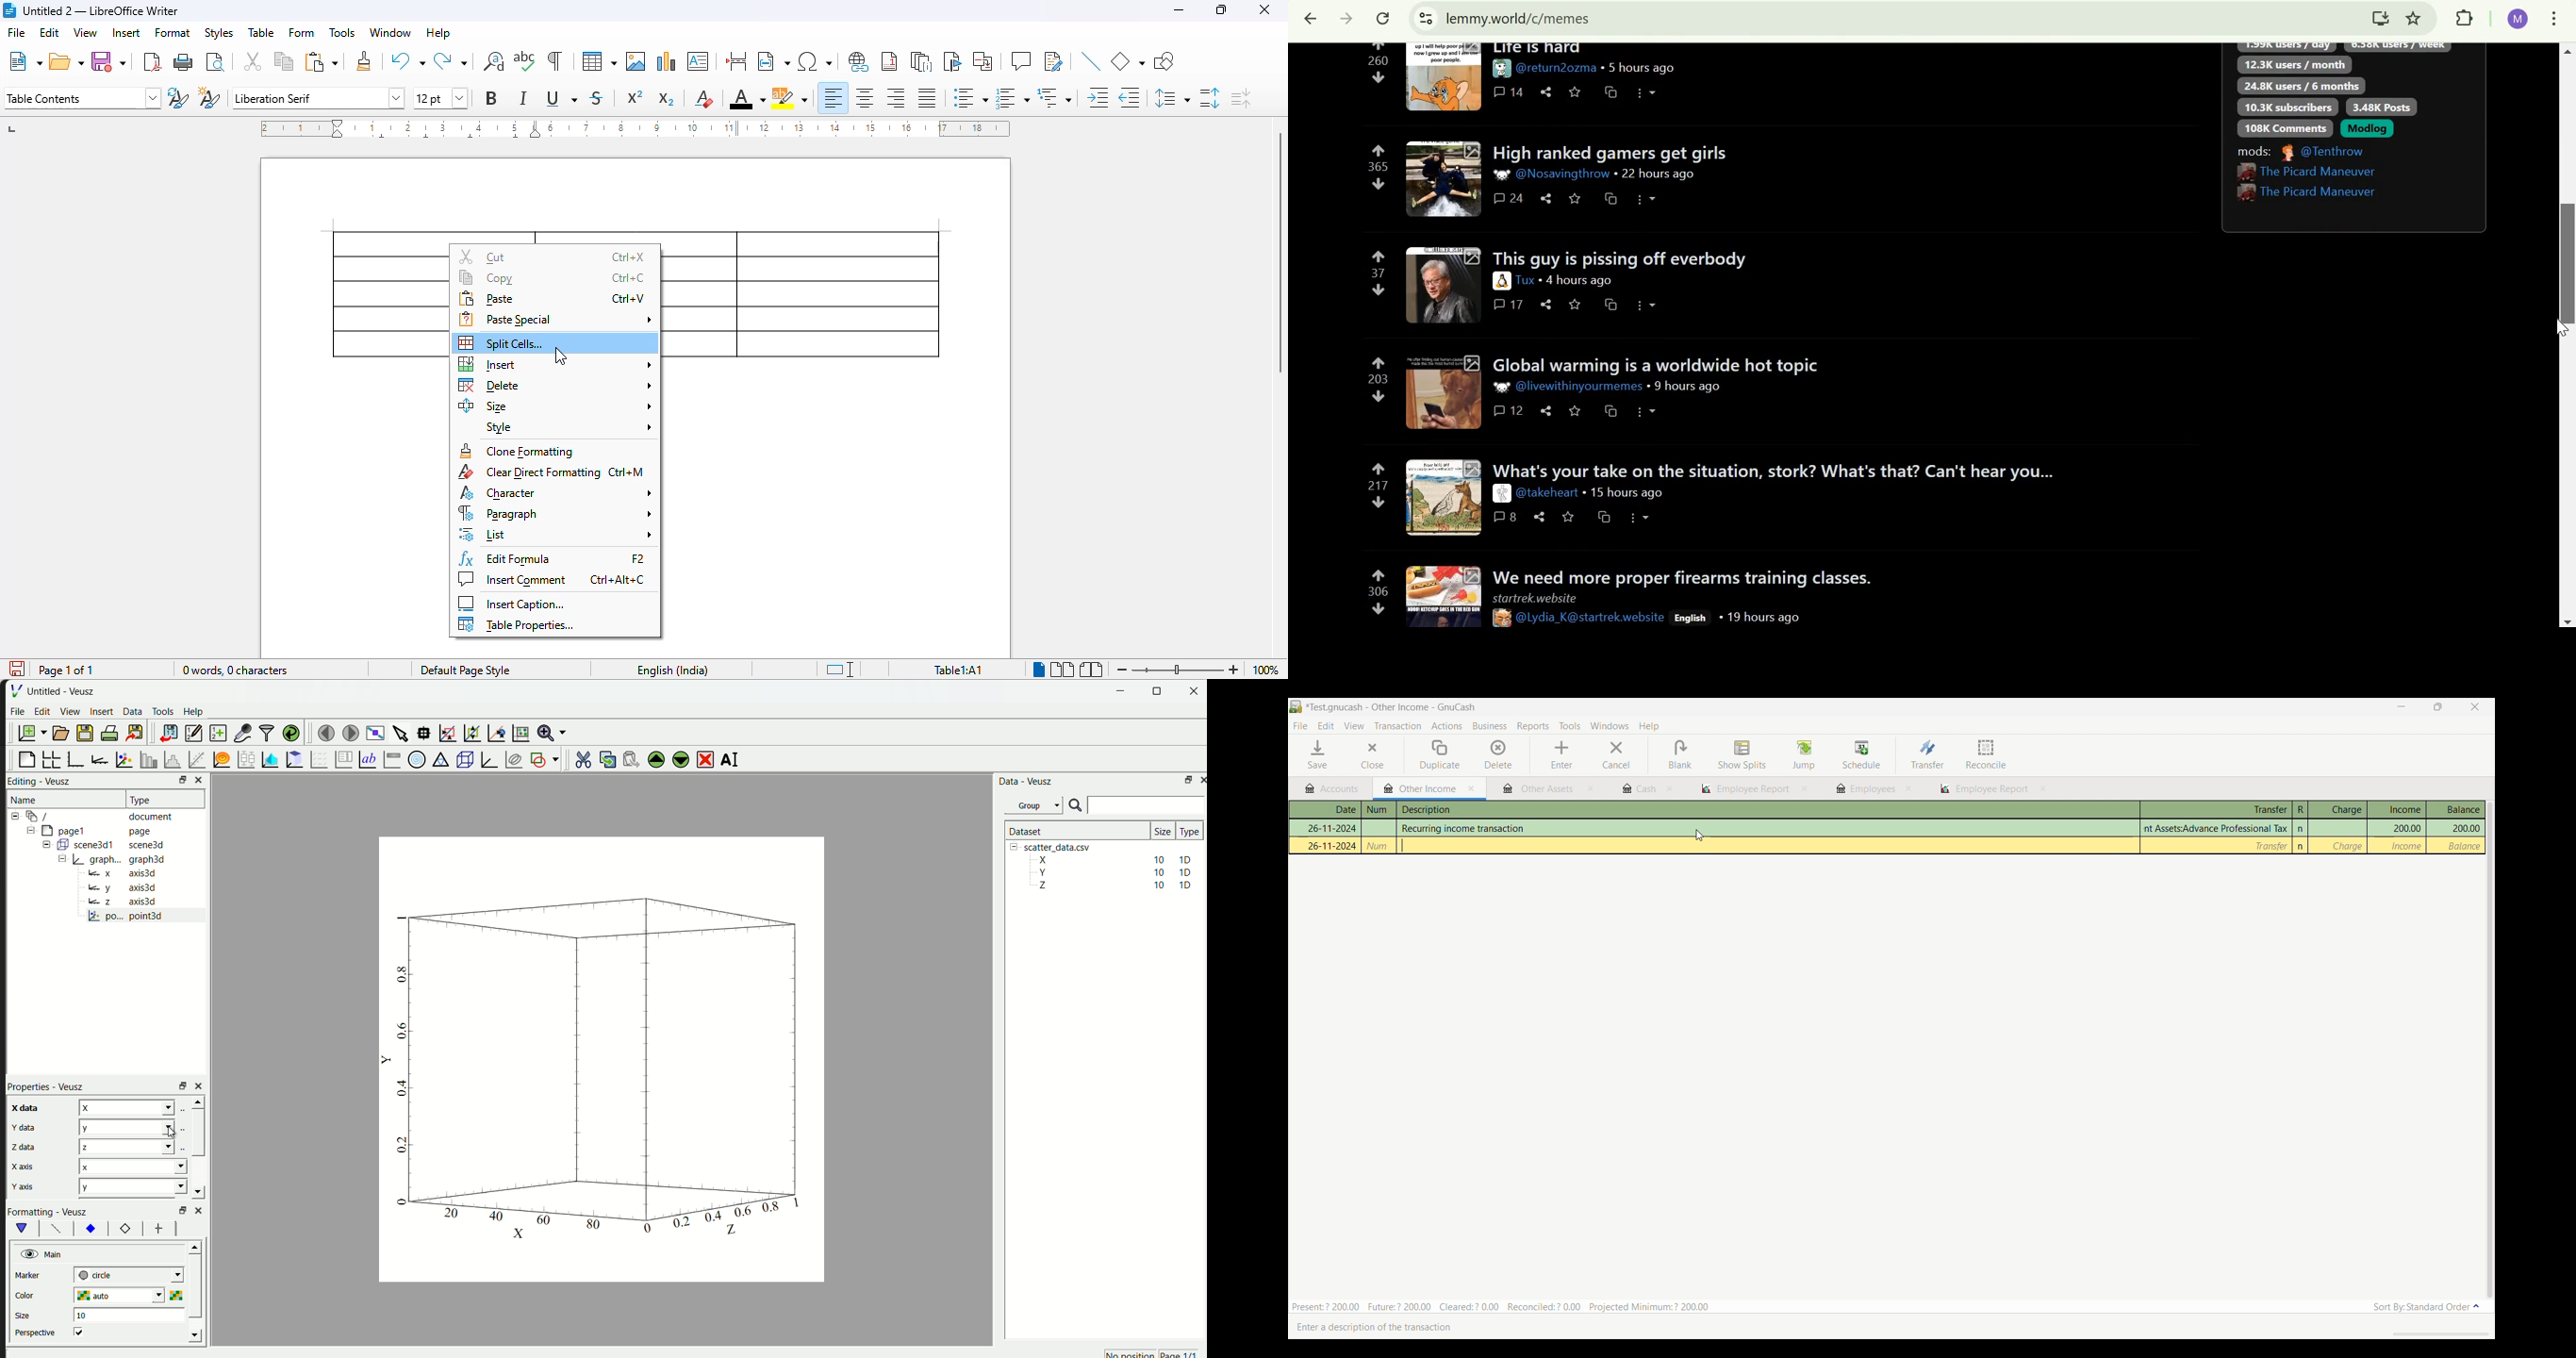 This screenshot has width=2576, height=1372. I want to click on picture, so click(1501, 68).